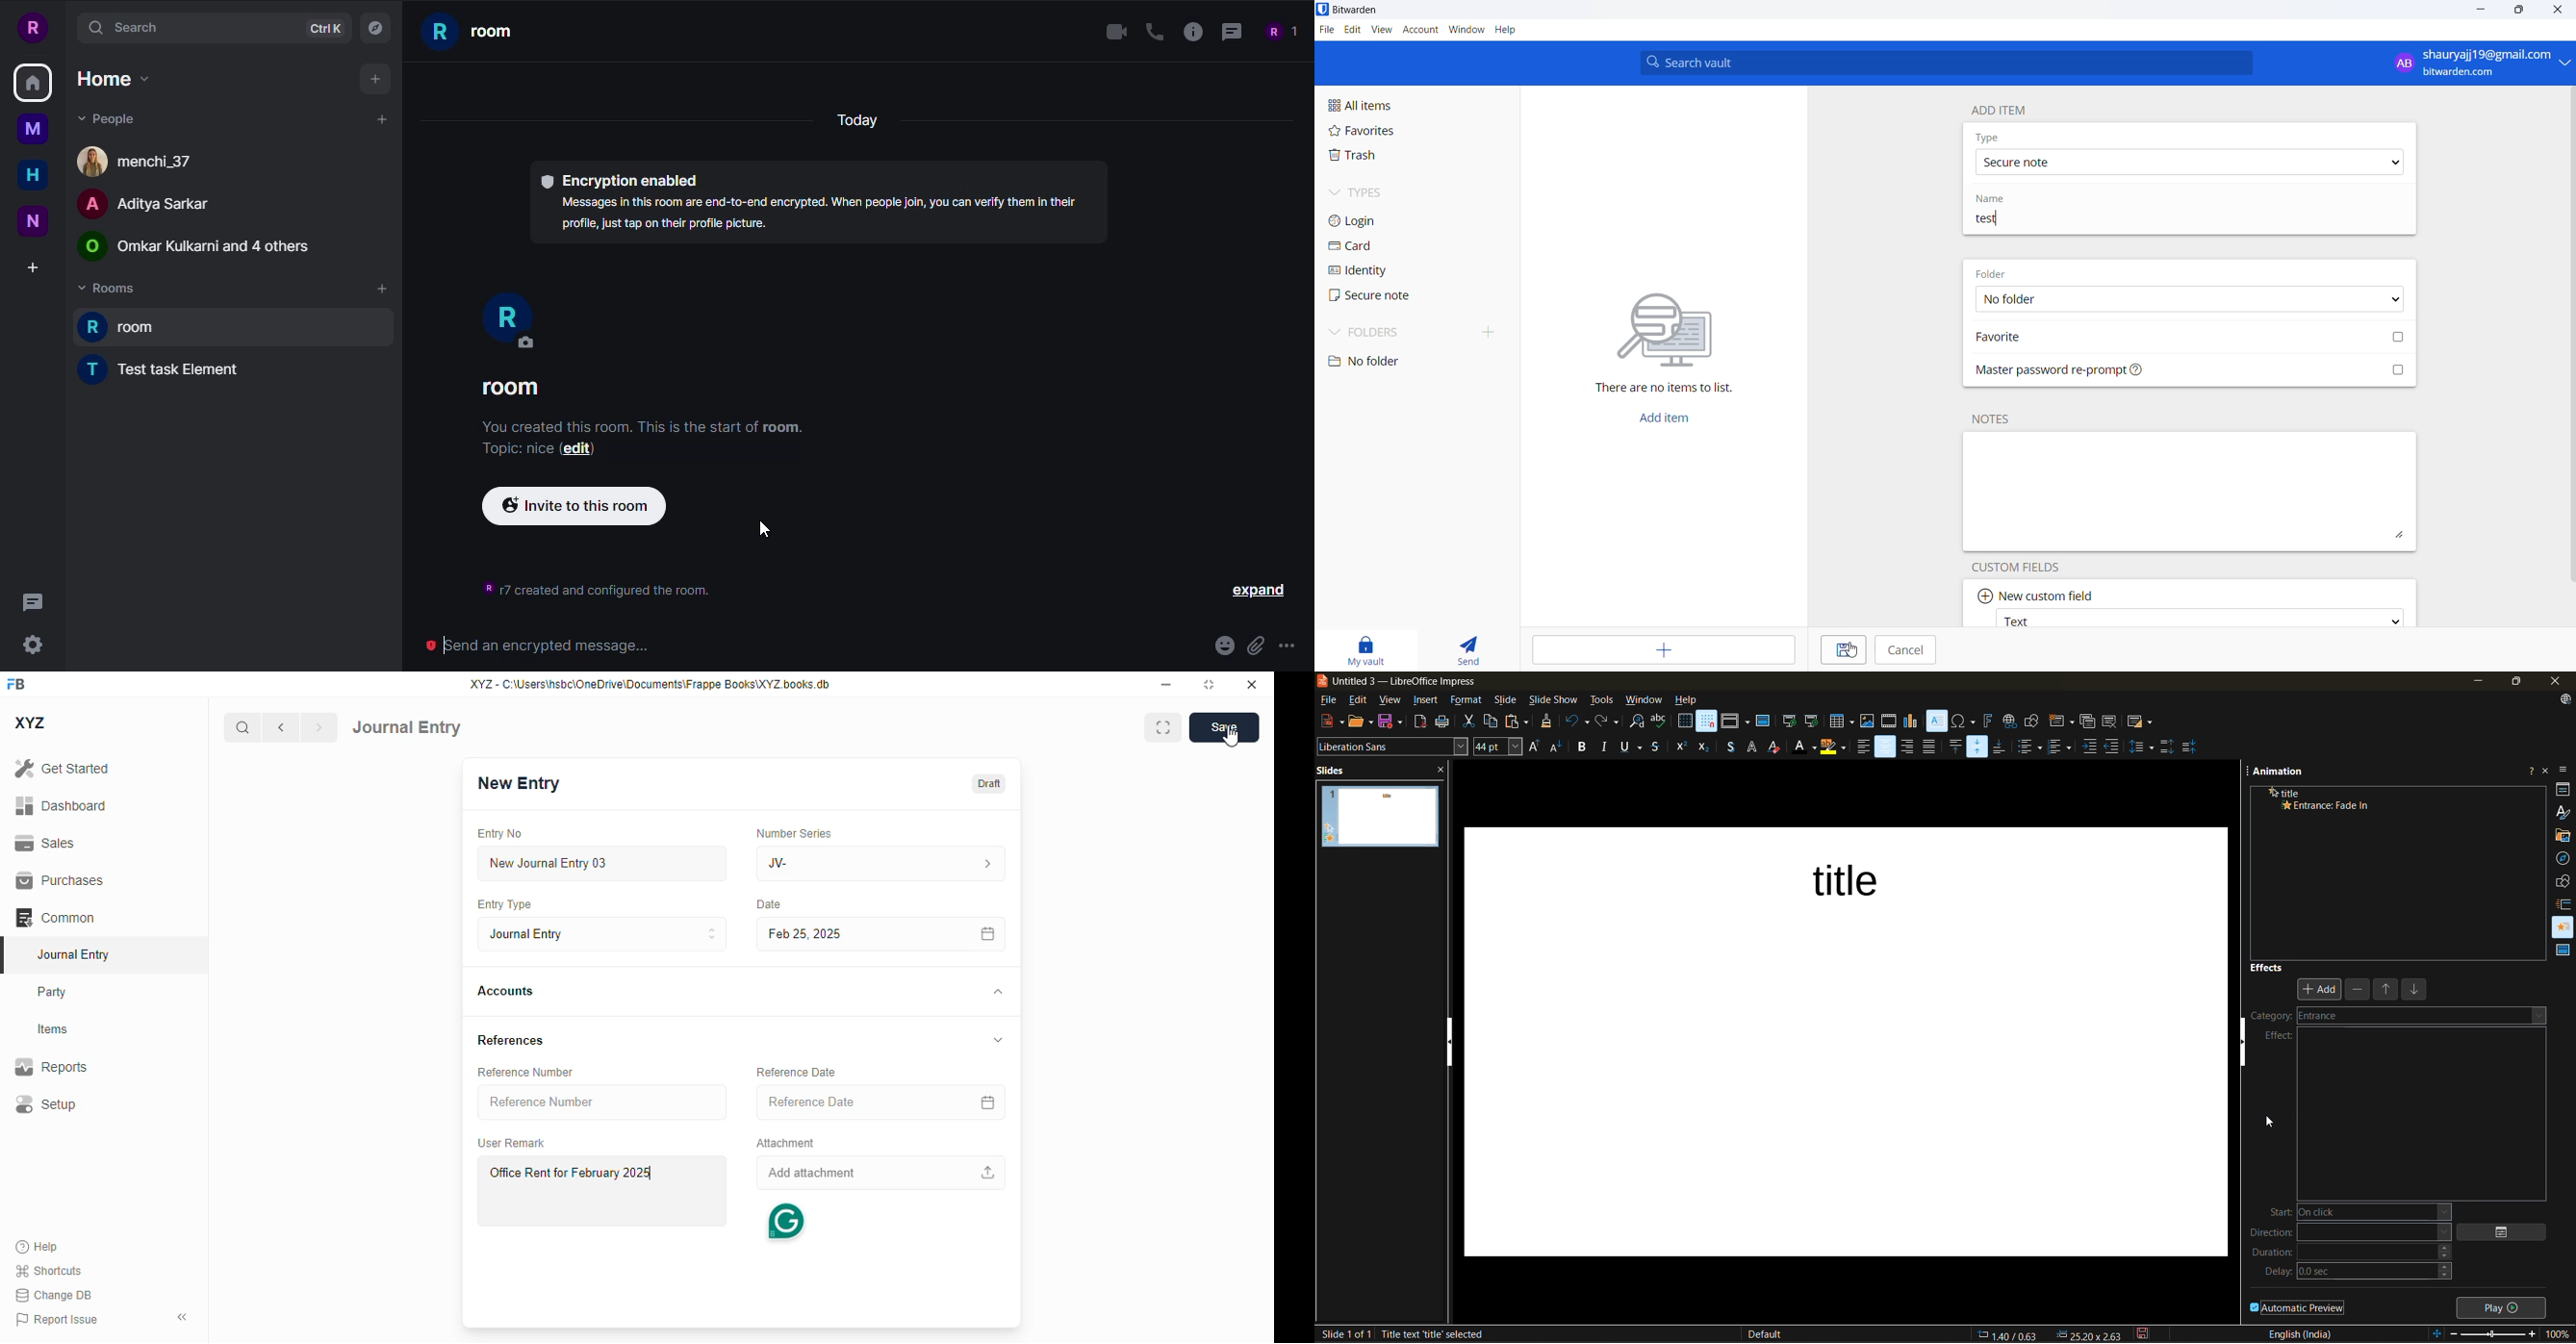 Image resolution: width=2576 pixels, height=1344 pixels. What do you see at coordinates (2564, 858) in the screenshot?
I see `navigator` at bounding box center [2564, 858].